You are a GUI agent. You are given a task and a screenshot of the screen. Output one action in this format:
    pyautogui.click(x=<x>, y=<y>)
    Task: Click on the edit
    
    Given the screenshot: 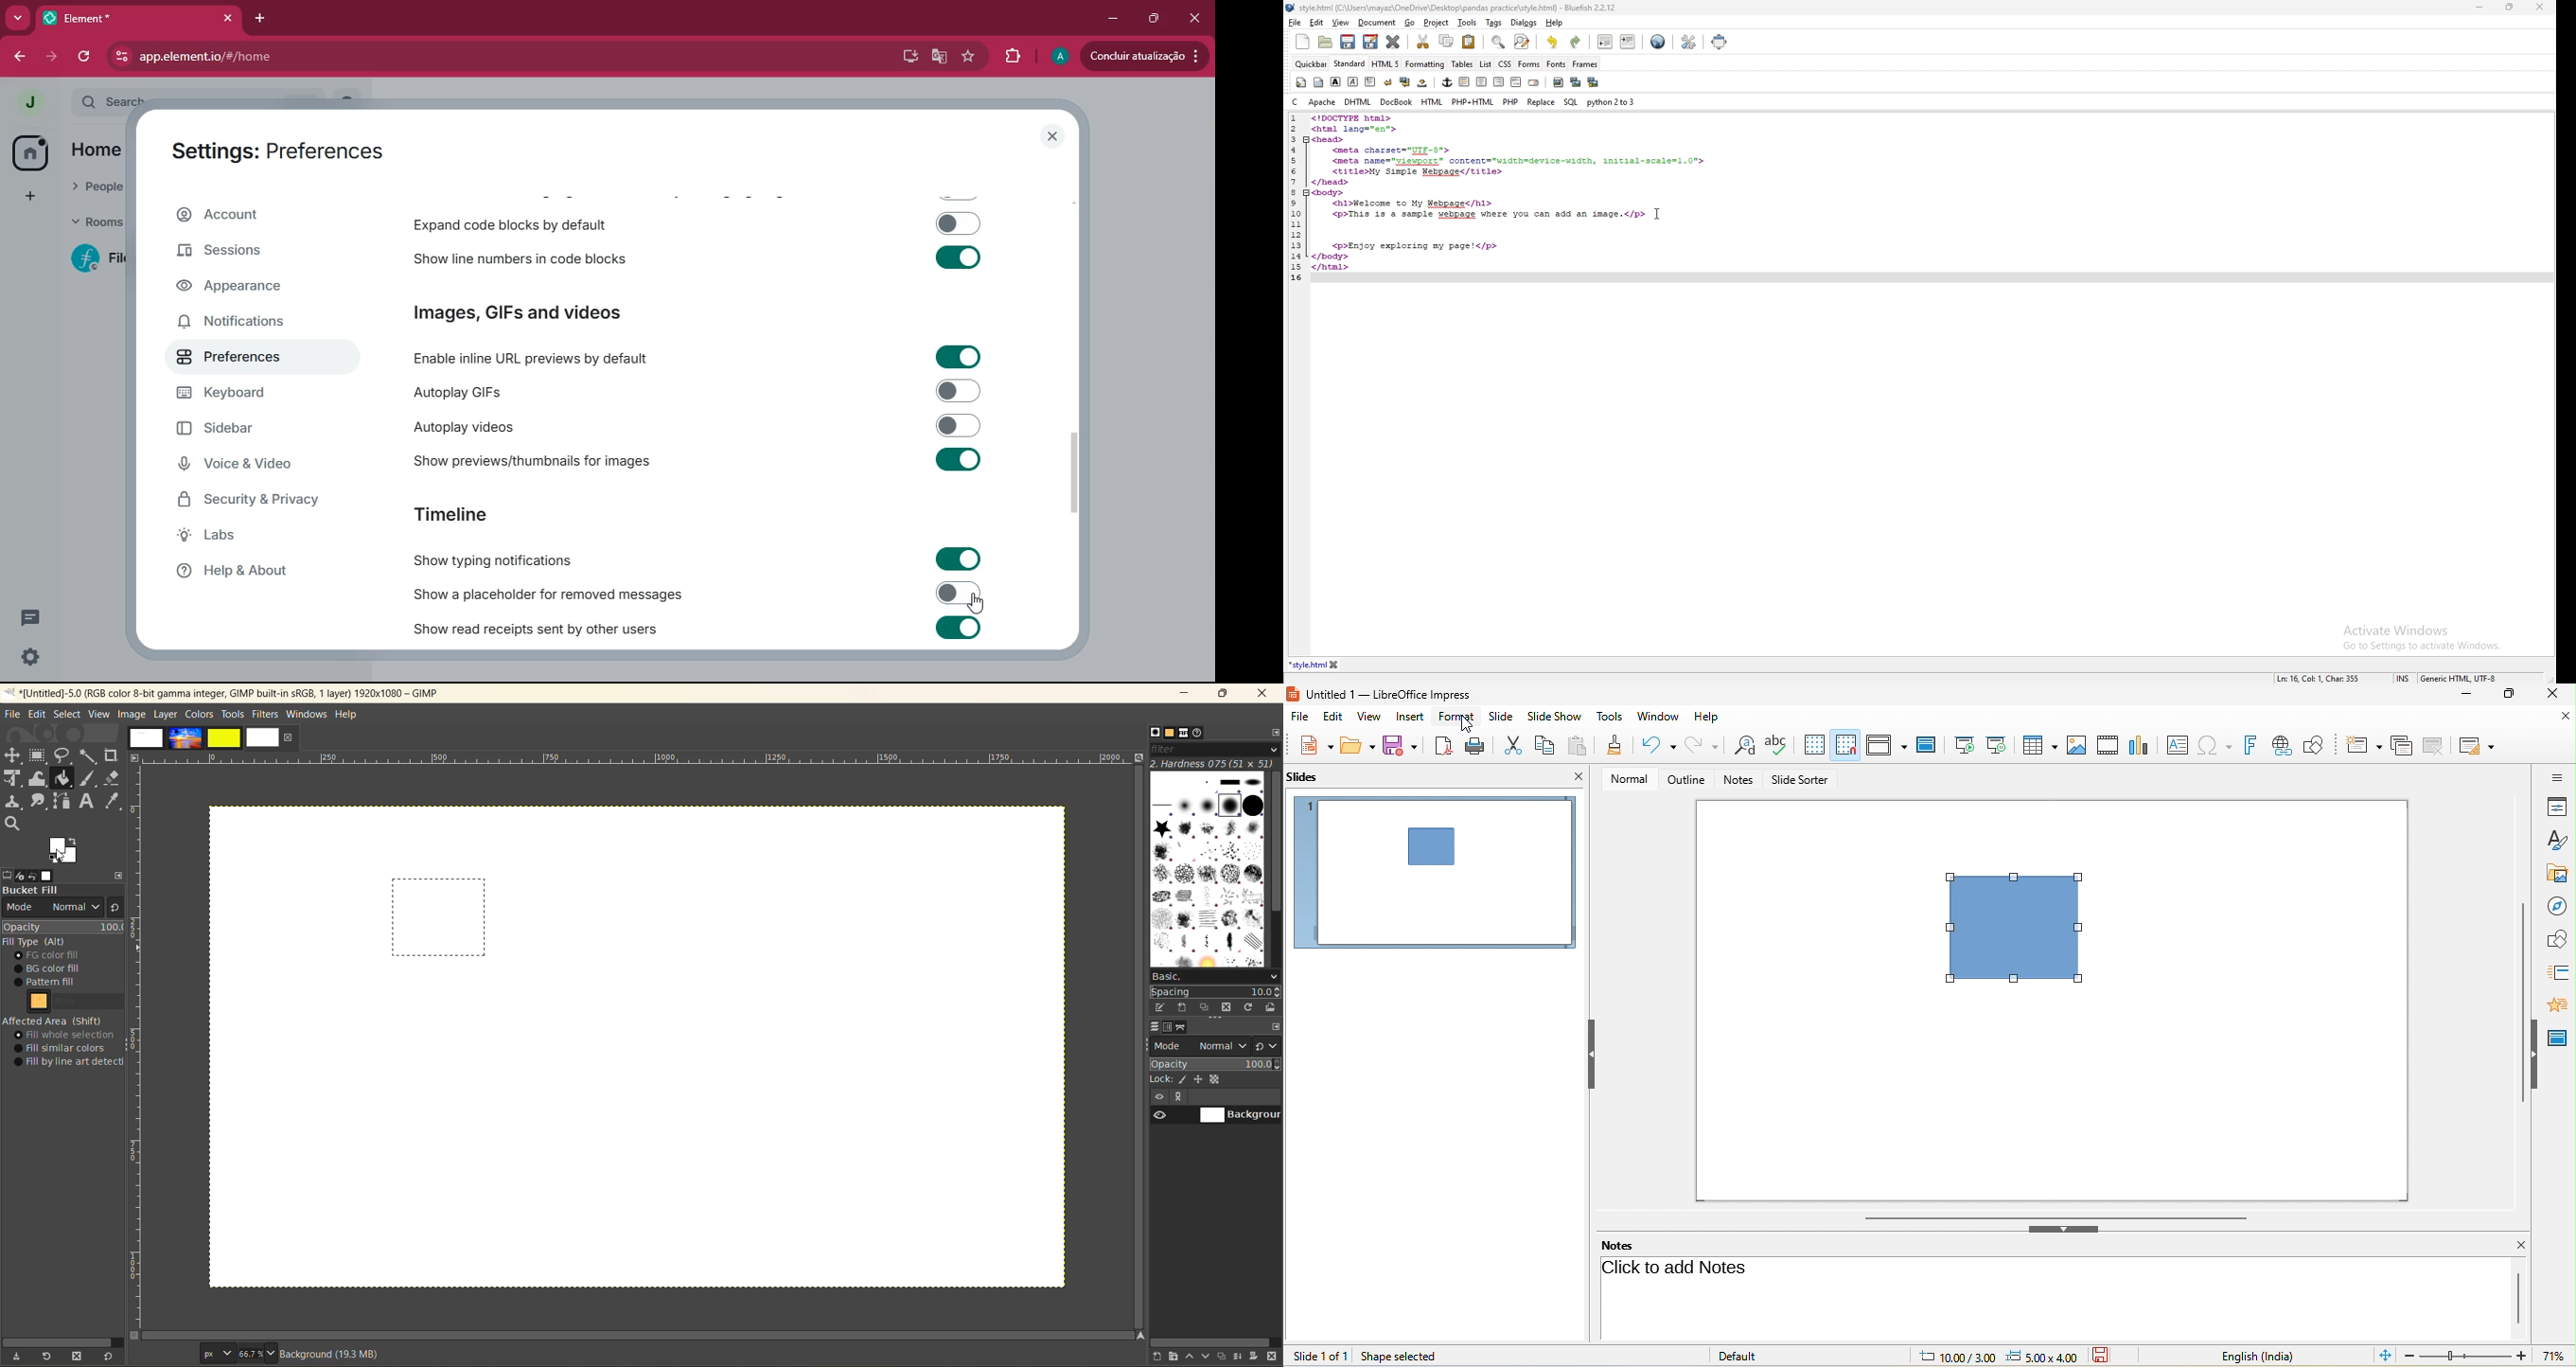 What is the action you would take?
    pyautogui.click(x=1316, y=23)
    